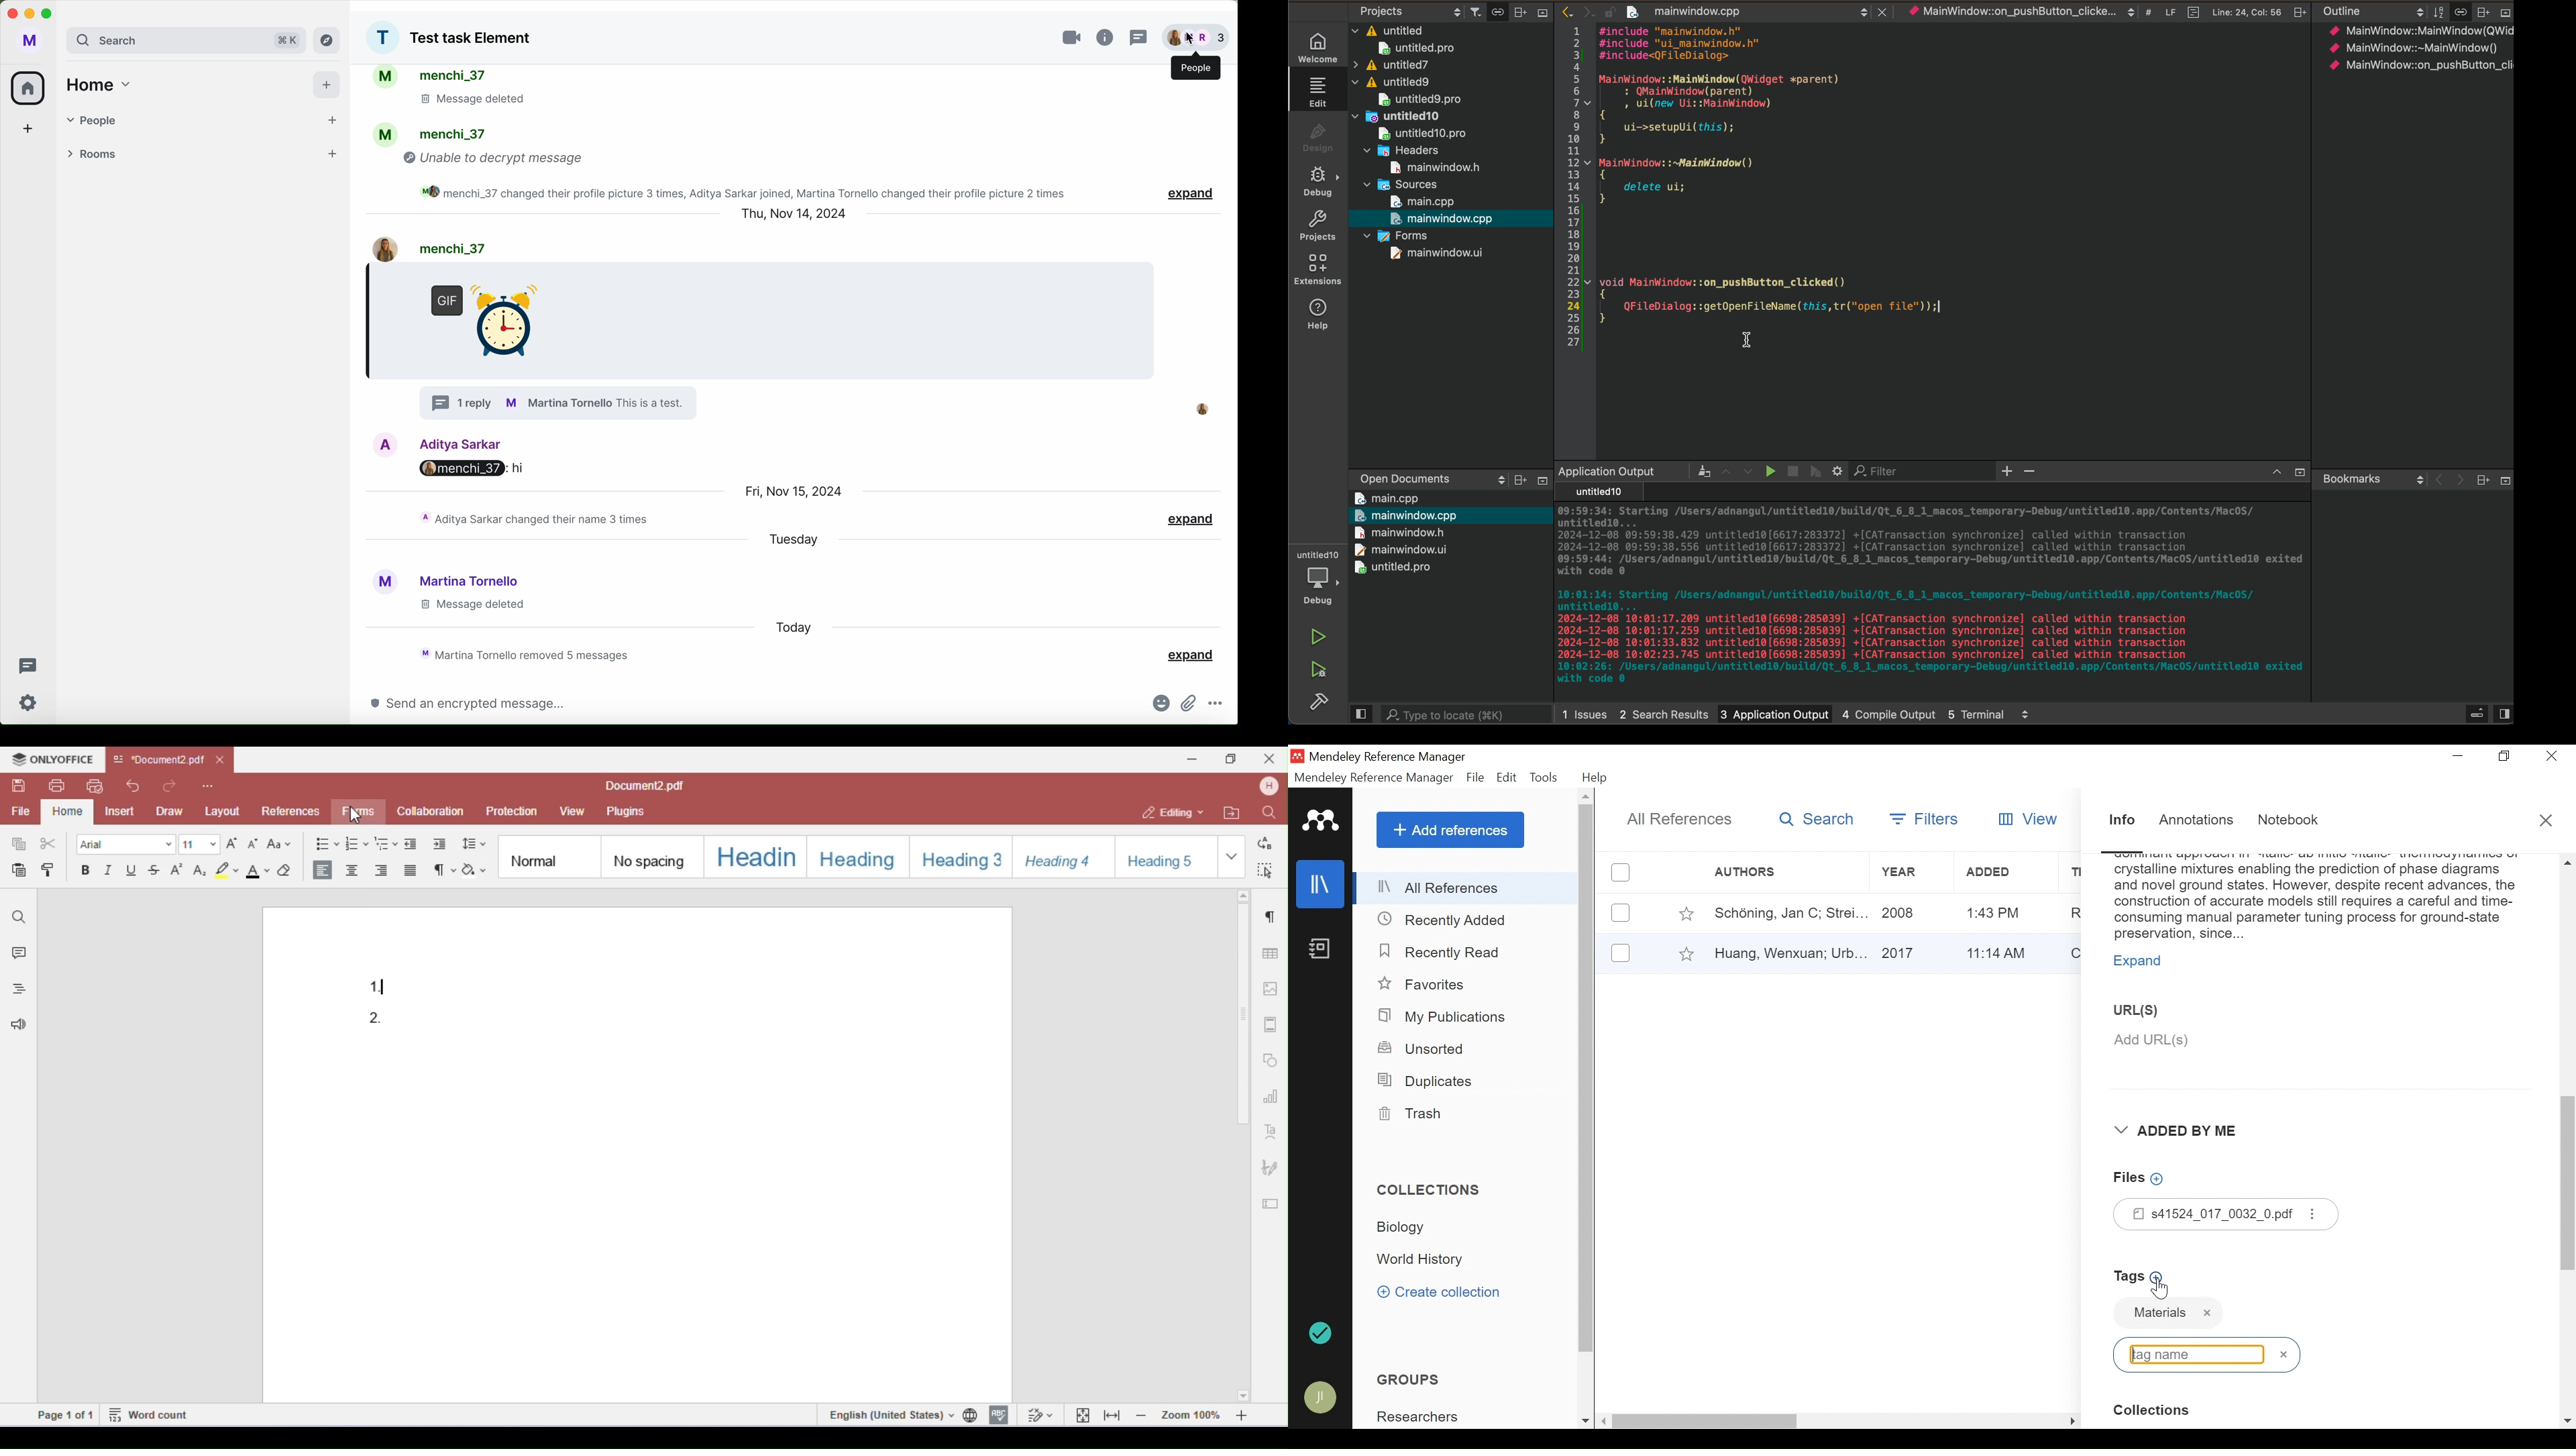 The height and width of the screenshot is (1456, 2576). Describe the element at coordinates (1198, 38) in the screenshot. I see `people` at that location.